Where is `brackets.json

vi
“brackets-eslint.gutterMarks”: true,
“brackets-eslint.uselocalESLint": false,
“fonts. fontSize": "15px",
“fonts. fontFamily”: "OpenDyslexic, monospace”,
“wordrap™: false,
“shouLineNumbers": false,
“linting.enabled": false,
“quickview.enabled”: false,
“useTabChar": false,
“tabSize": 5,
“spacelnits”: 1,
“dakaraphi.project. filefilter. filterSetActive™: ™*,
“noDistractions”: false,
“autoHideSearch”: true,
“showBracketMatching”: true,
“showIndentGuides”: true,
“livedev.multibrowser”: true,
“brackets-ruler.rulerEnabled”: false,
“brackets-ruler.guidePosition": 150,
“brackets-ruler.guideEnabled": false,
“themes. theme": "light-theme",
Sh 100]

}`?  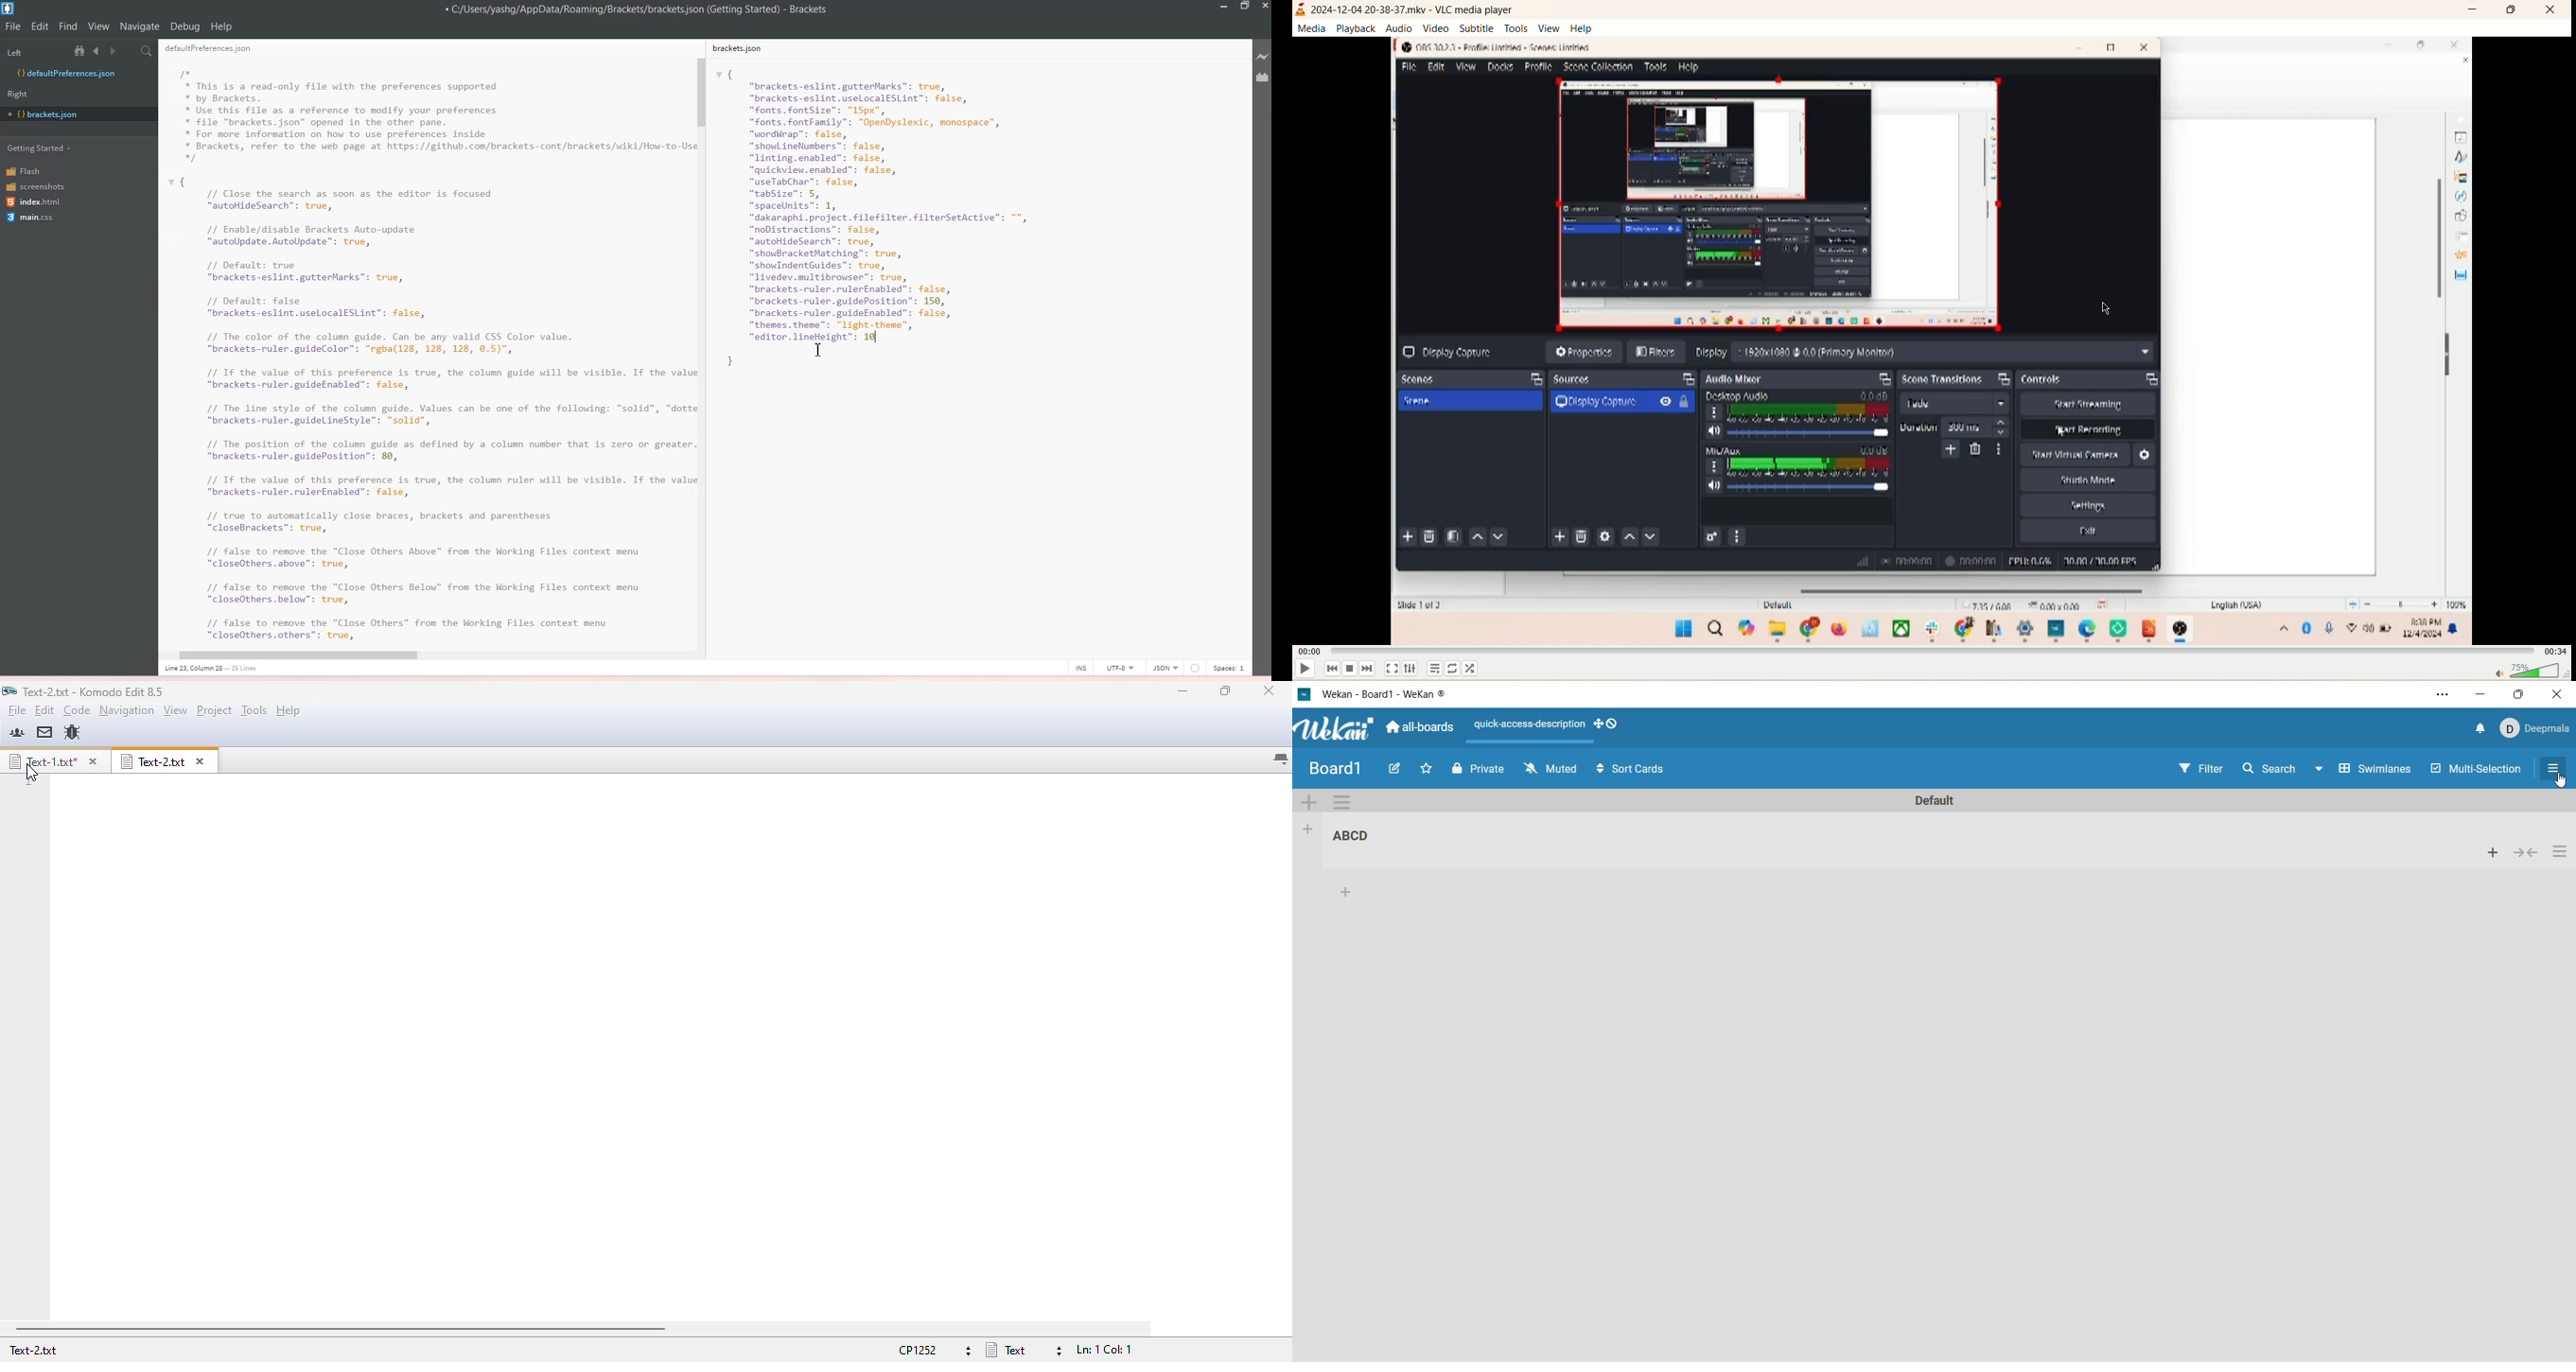 brackets.json

vi
“brackets-eslint.gutterMarks”: true,
“brackets-eslint.uselocalESLint": false,
“fonts. fontSize": "15px",
“fonts. fontFamily”: "OpenDyslexic, monospace”,
“wordrap™: false,
“shouLineNumbers": false,
“linting.enabled": false,
“quickview.enabled”: false,
“useTabChar": false,
“tabSize": 5,
“spacelnits”: 1,
“dakaraphi.project. filefilter. filterSetActive™: ™*,
“noDistractions”: false,
“autoHideSearch”: true,
“showBracketMatching”: true,
“showIndentGuides”: true,
“livedev.multibrowser”: true,
“brackets-ruler.rulerEnabled”: false,
“brackets-ruler.guidePosition": 150,
“brackets-ruler.guideEnabled": false,
“themes. theme": "light-theme",
Sh 100]

} is located at coordinates (898, 228).